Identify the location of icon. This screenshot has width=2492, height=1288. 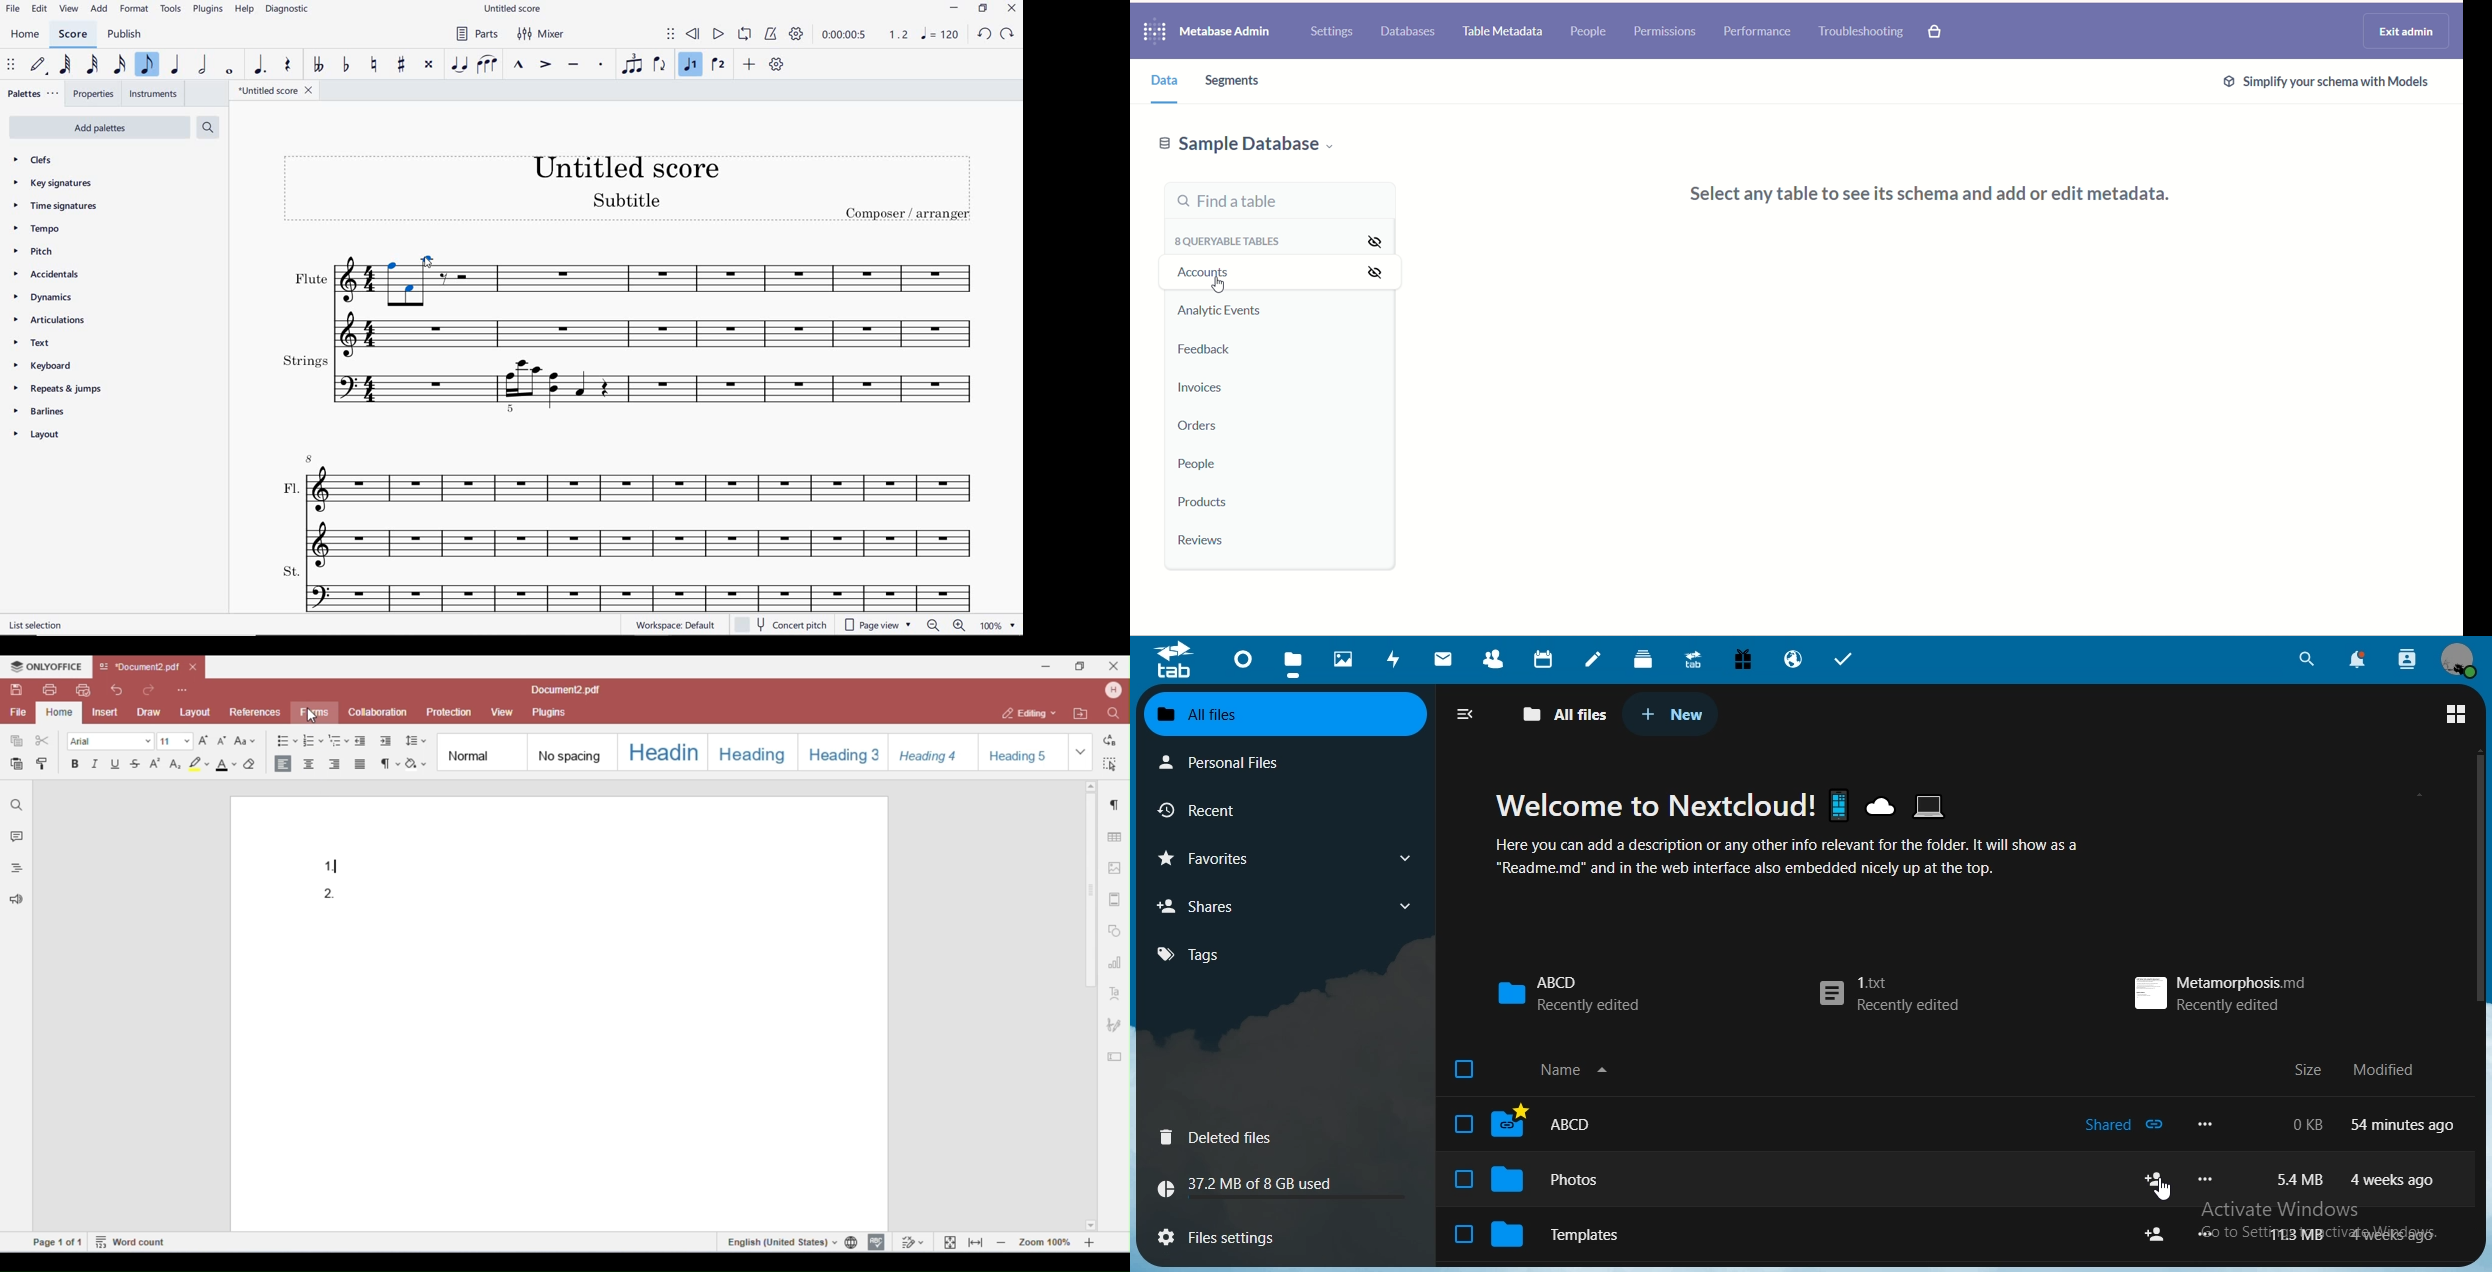
(1173, 659).